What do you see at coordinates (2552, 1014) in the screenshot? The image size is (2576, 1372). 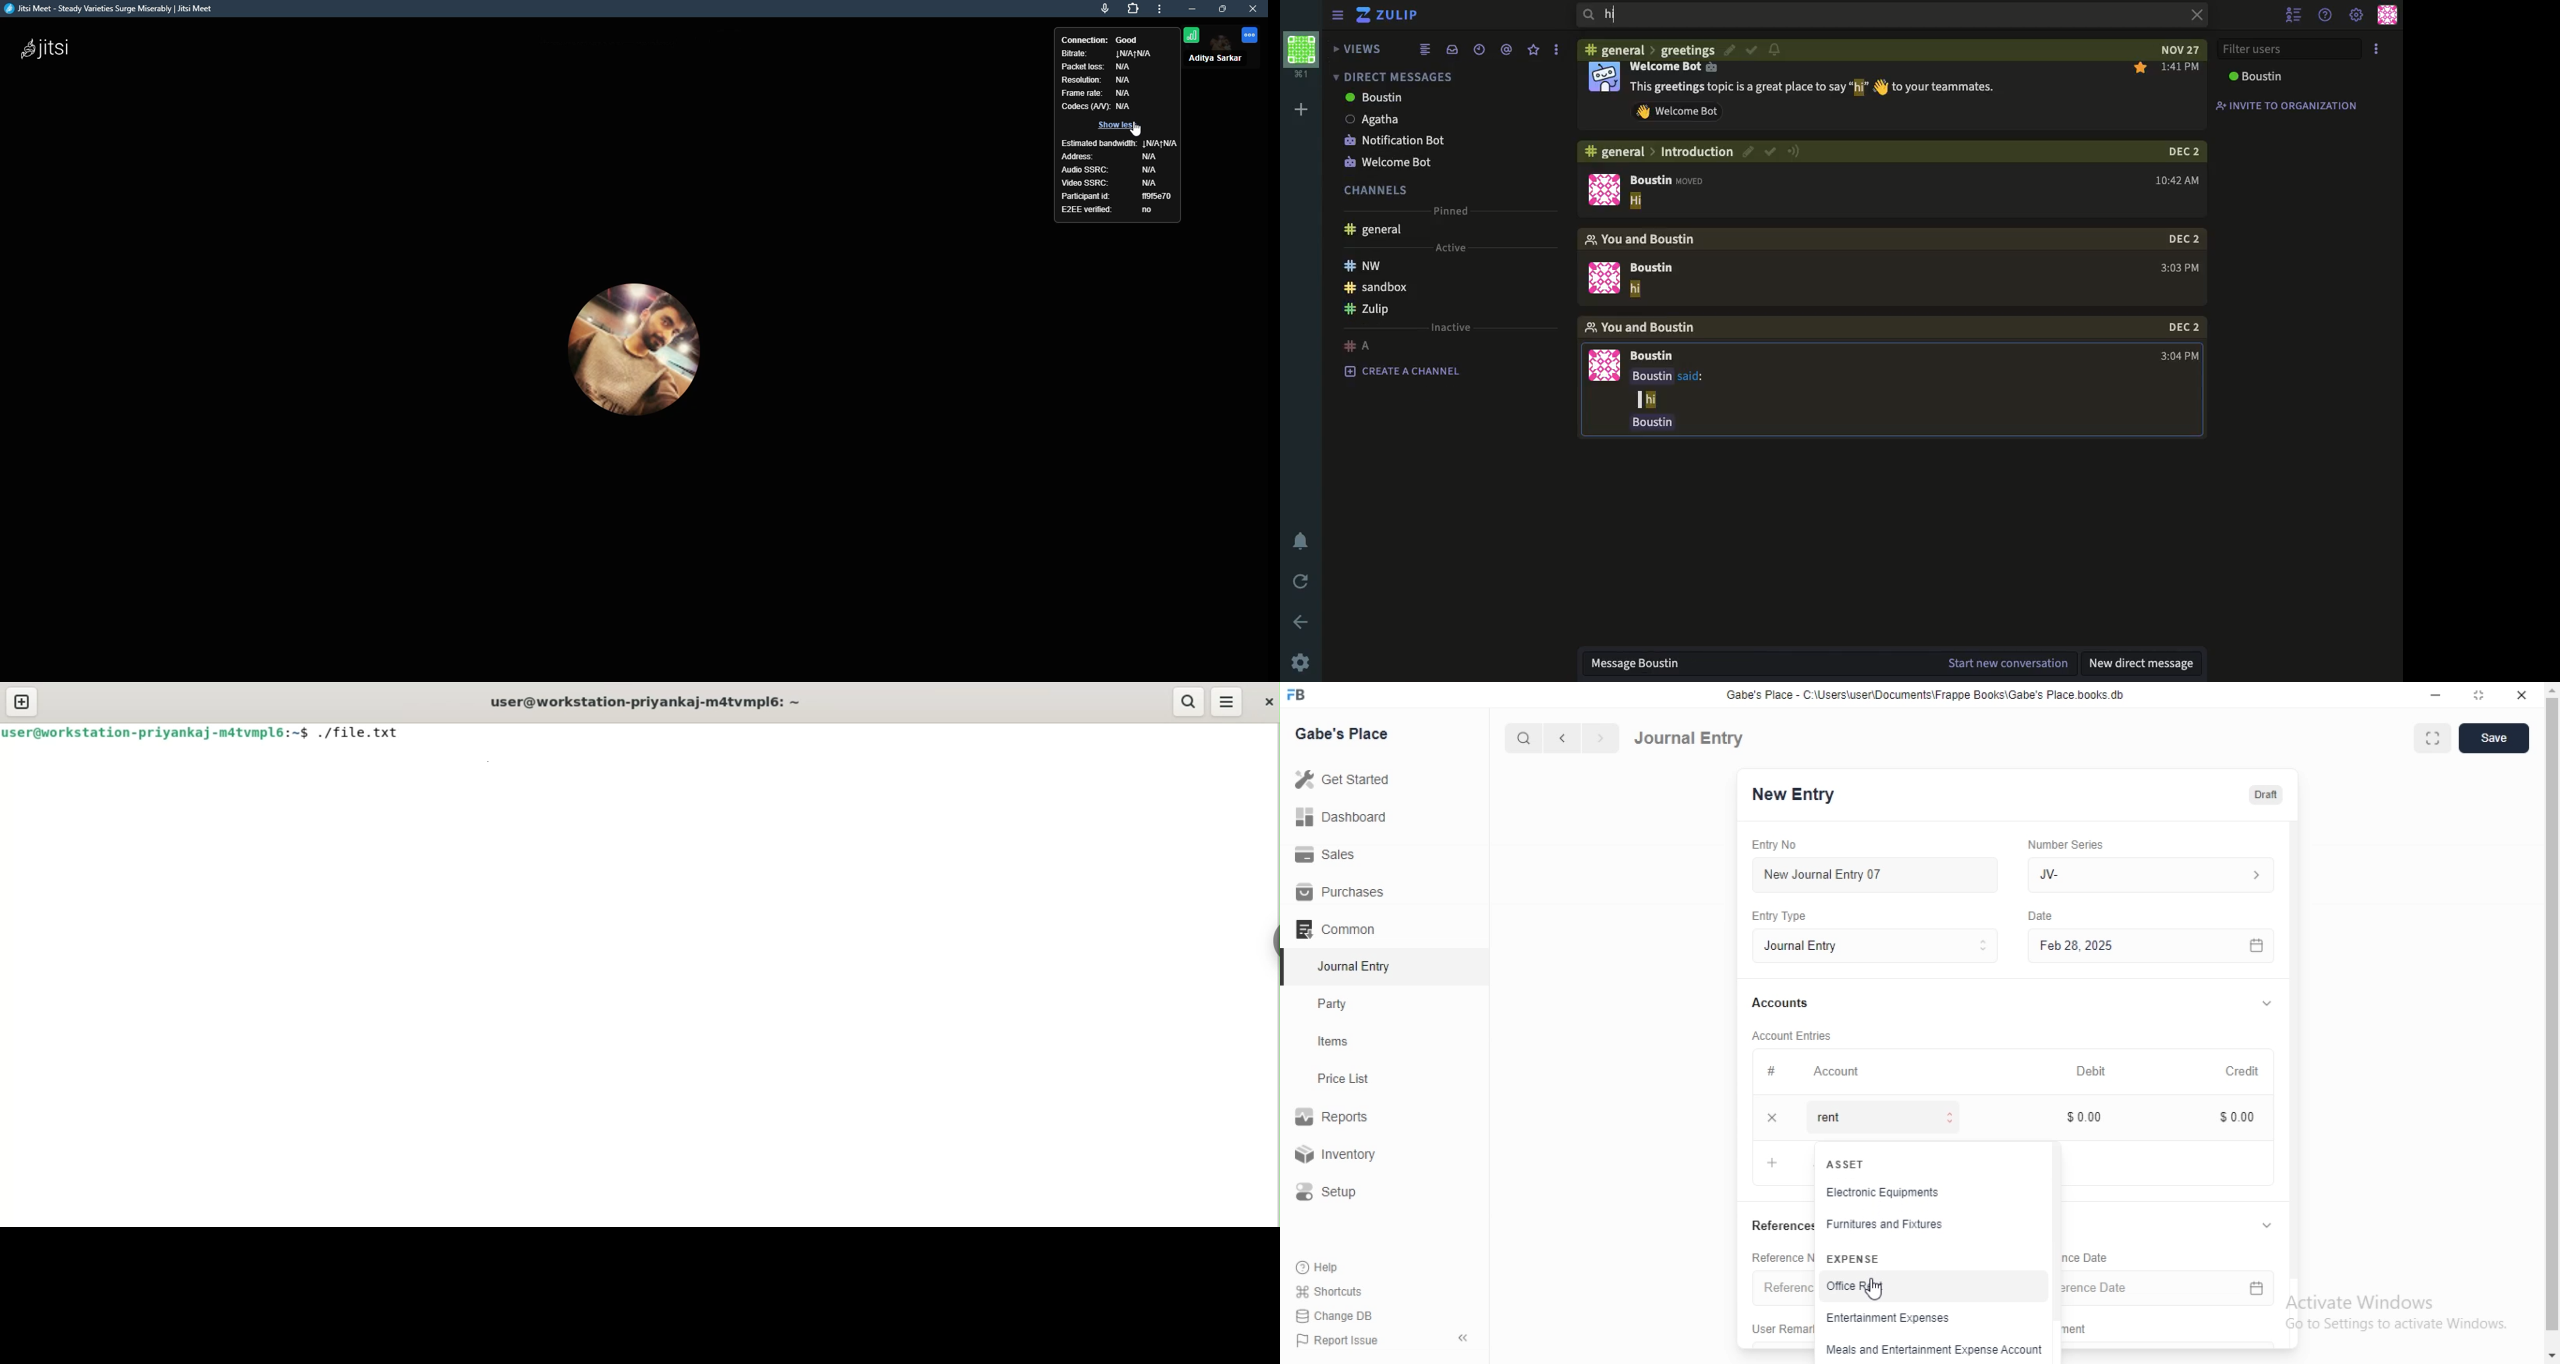 I see `scrollbar` at bounding box center [2552, 1014].